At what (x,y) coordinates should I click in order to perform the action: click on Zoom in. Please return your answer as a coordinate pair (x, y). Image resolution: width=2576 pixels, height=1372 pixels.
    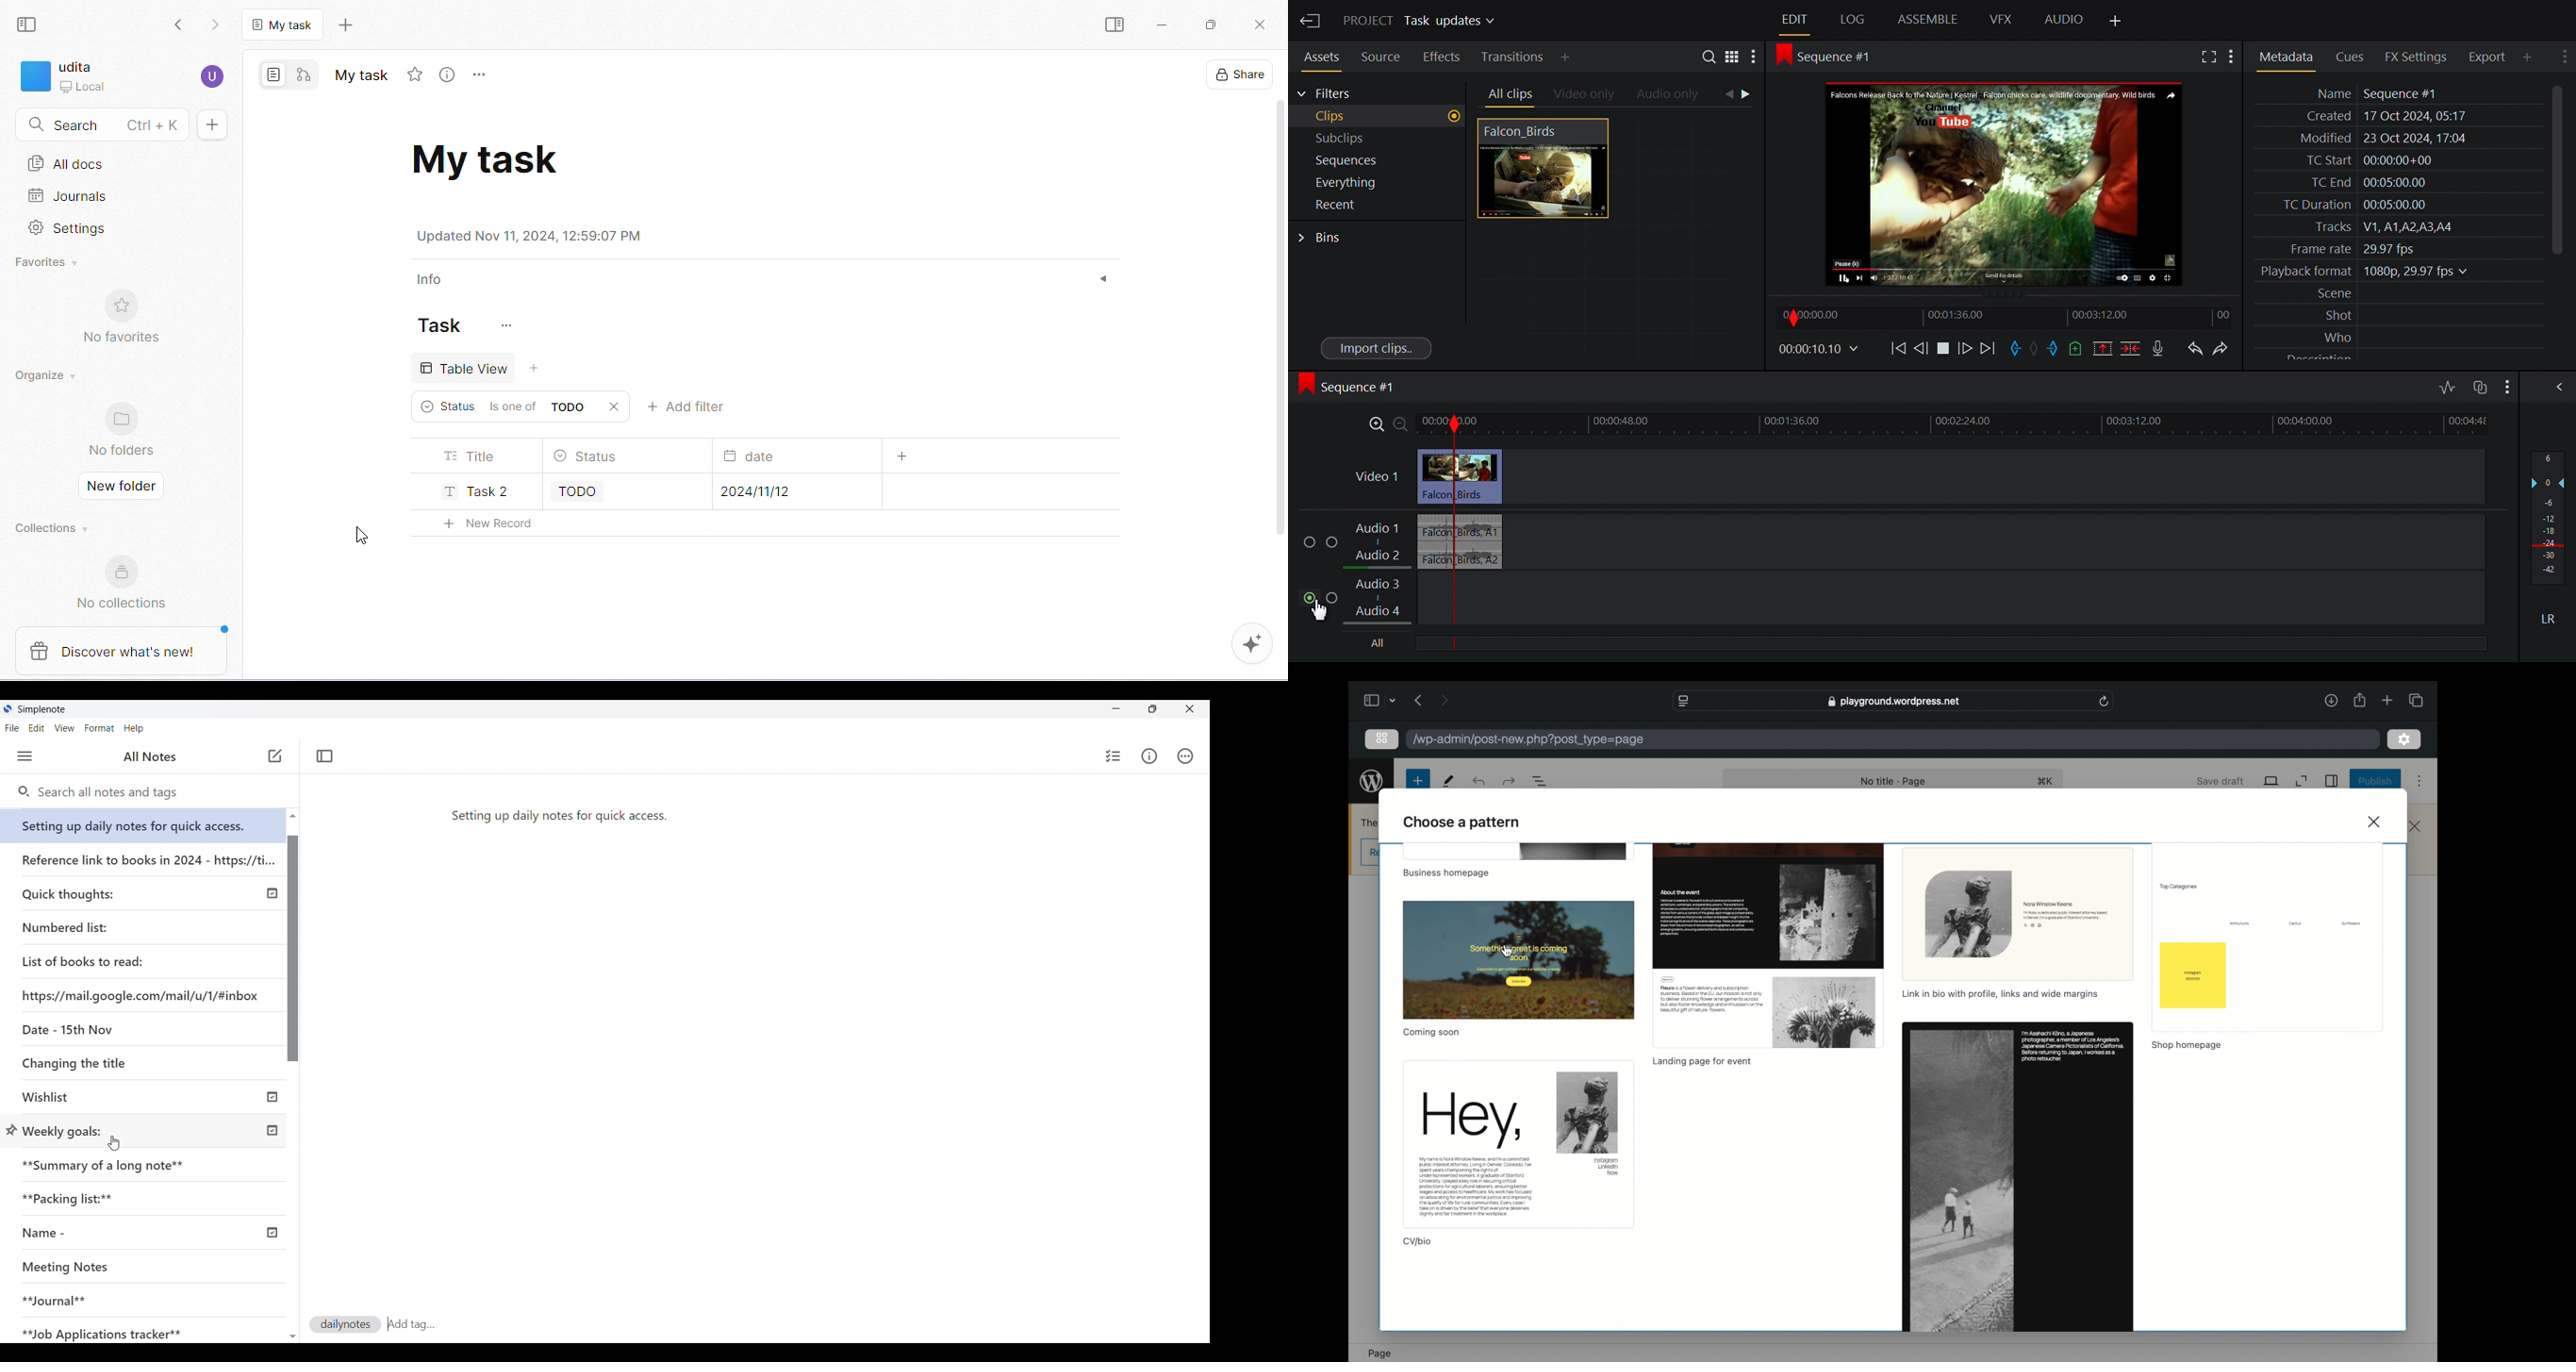
    Looking at the image, I should click on (1372, 425).